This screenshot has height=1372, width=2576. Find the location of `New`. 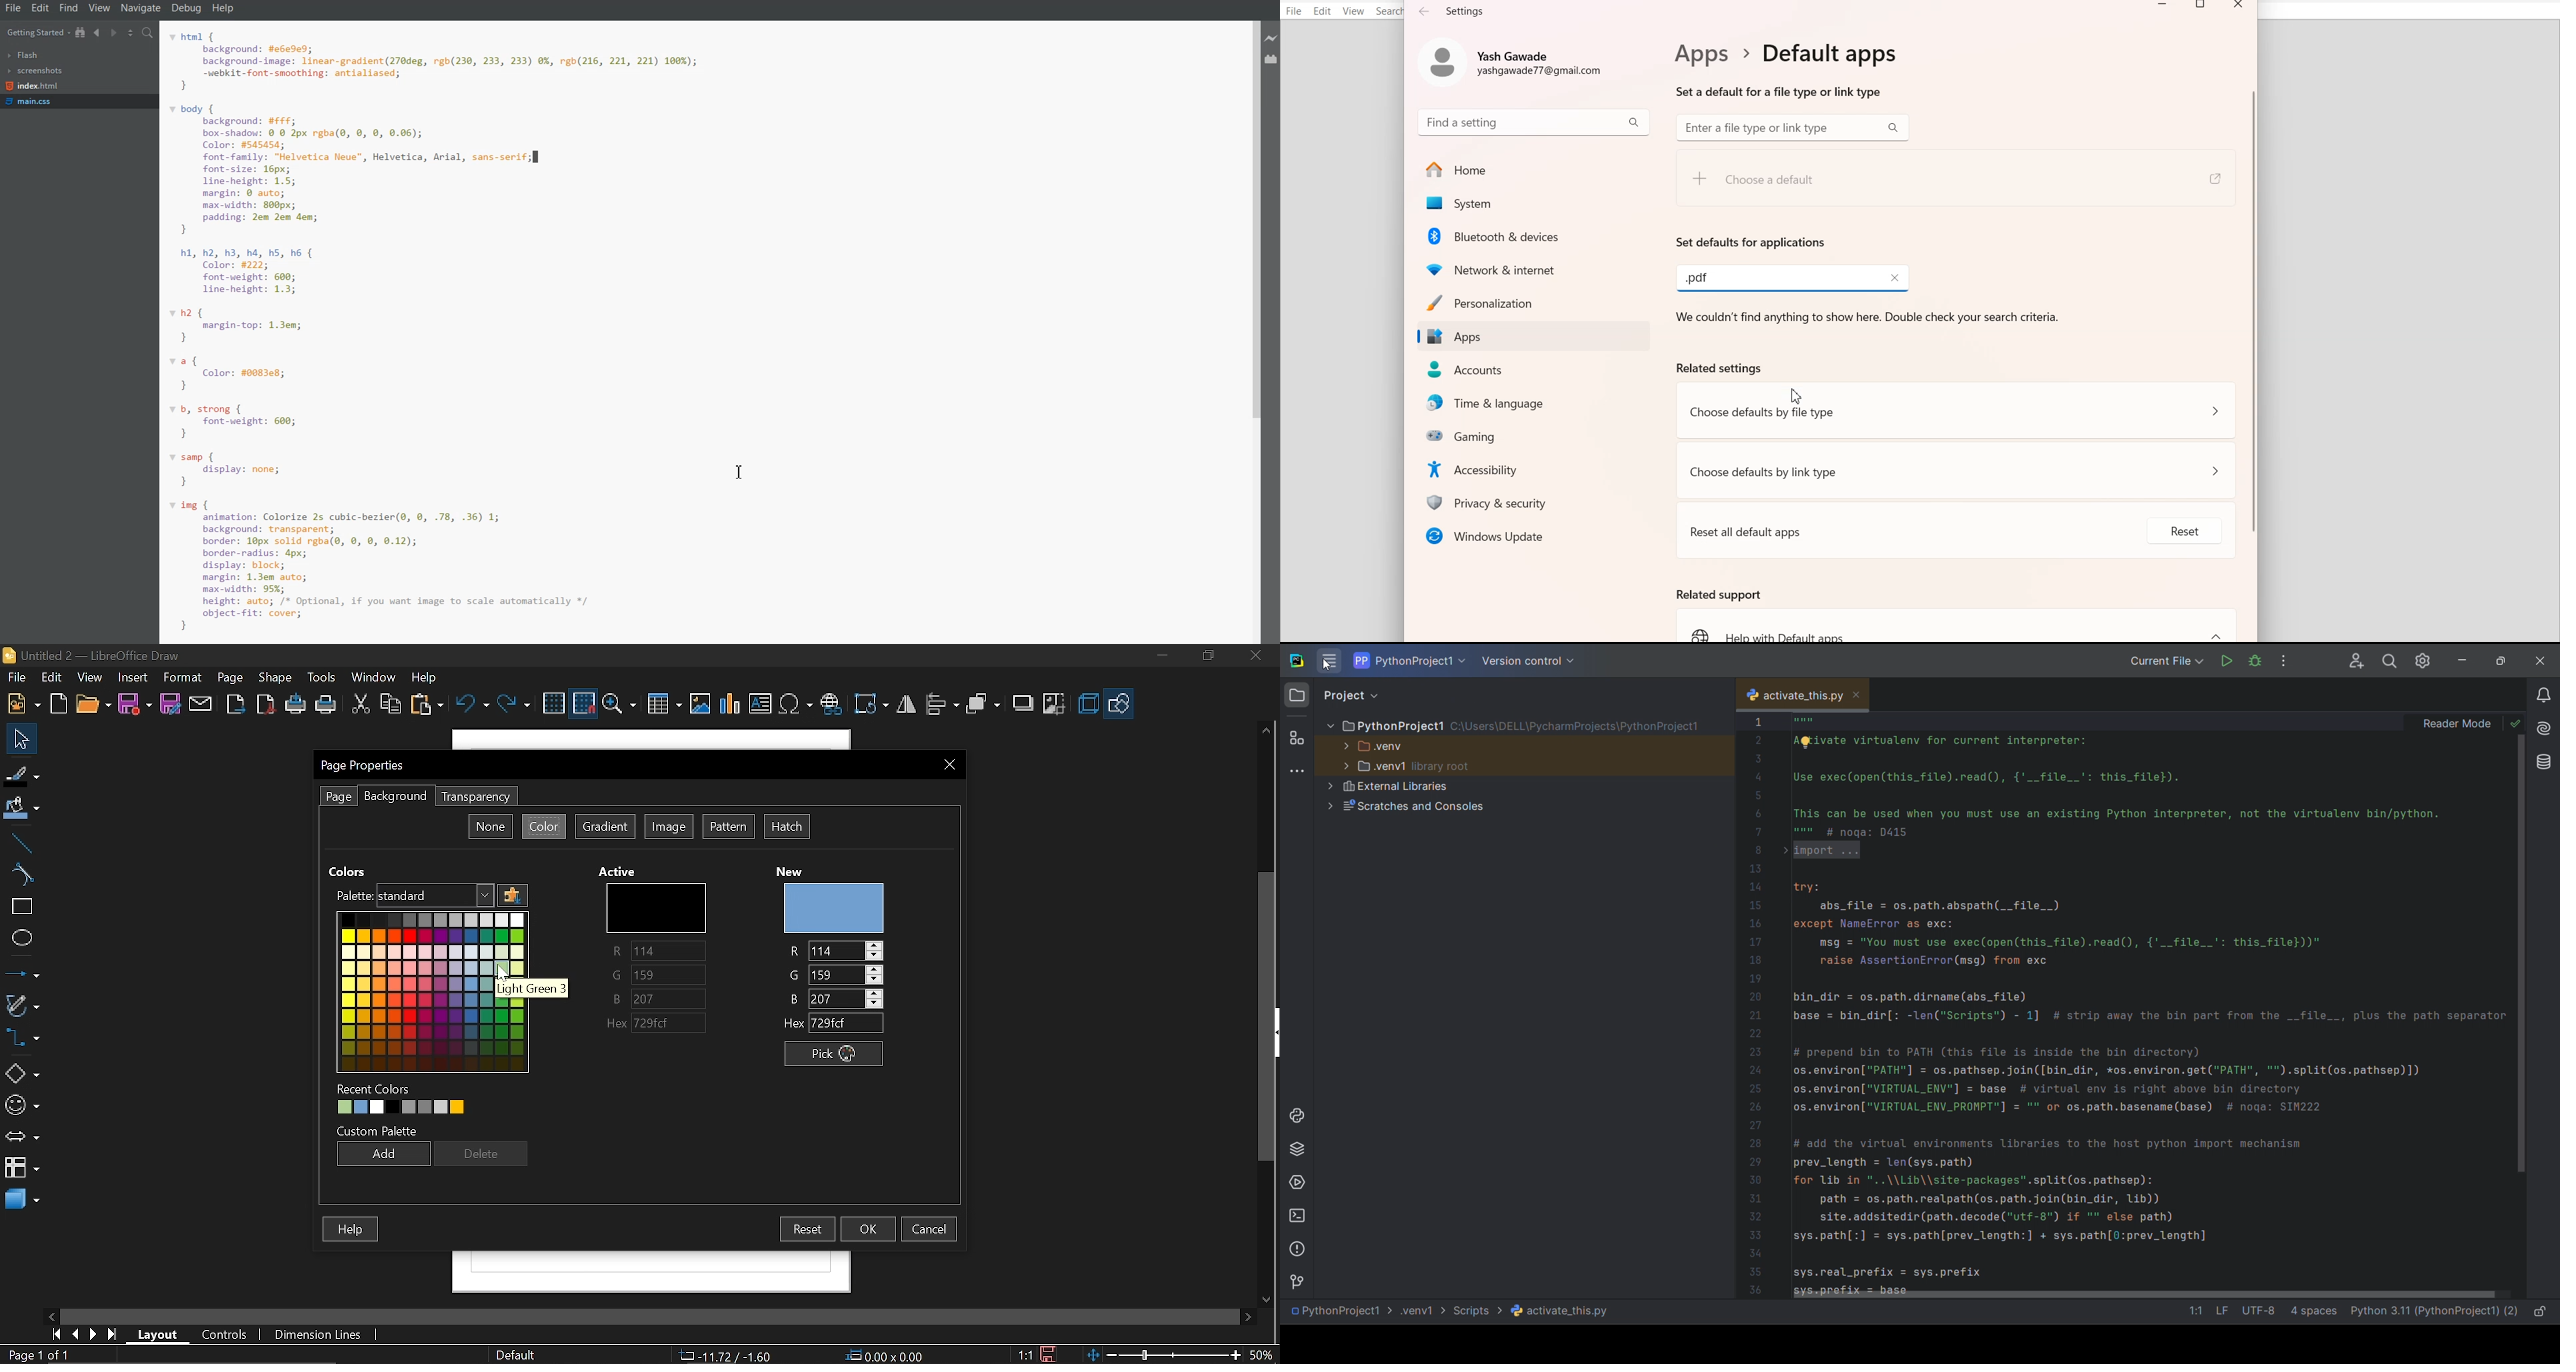

New is located at coordinates (796, 868).